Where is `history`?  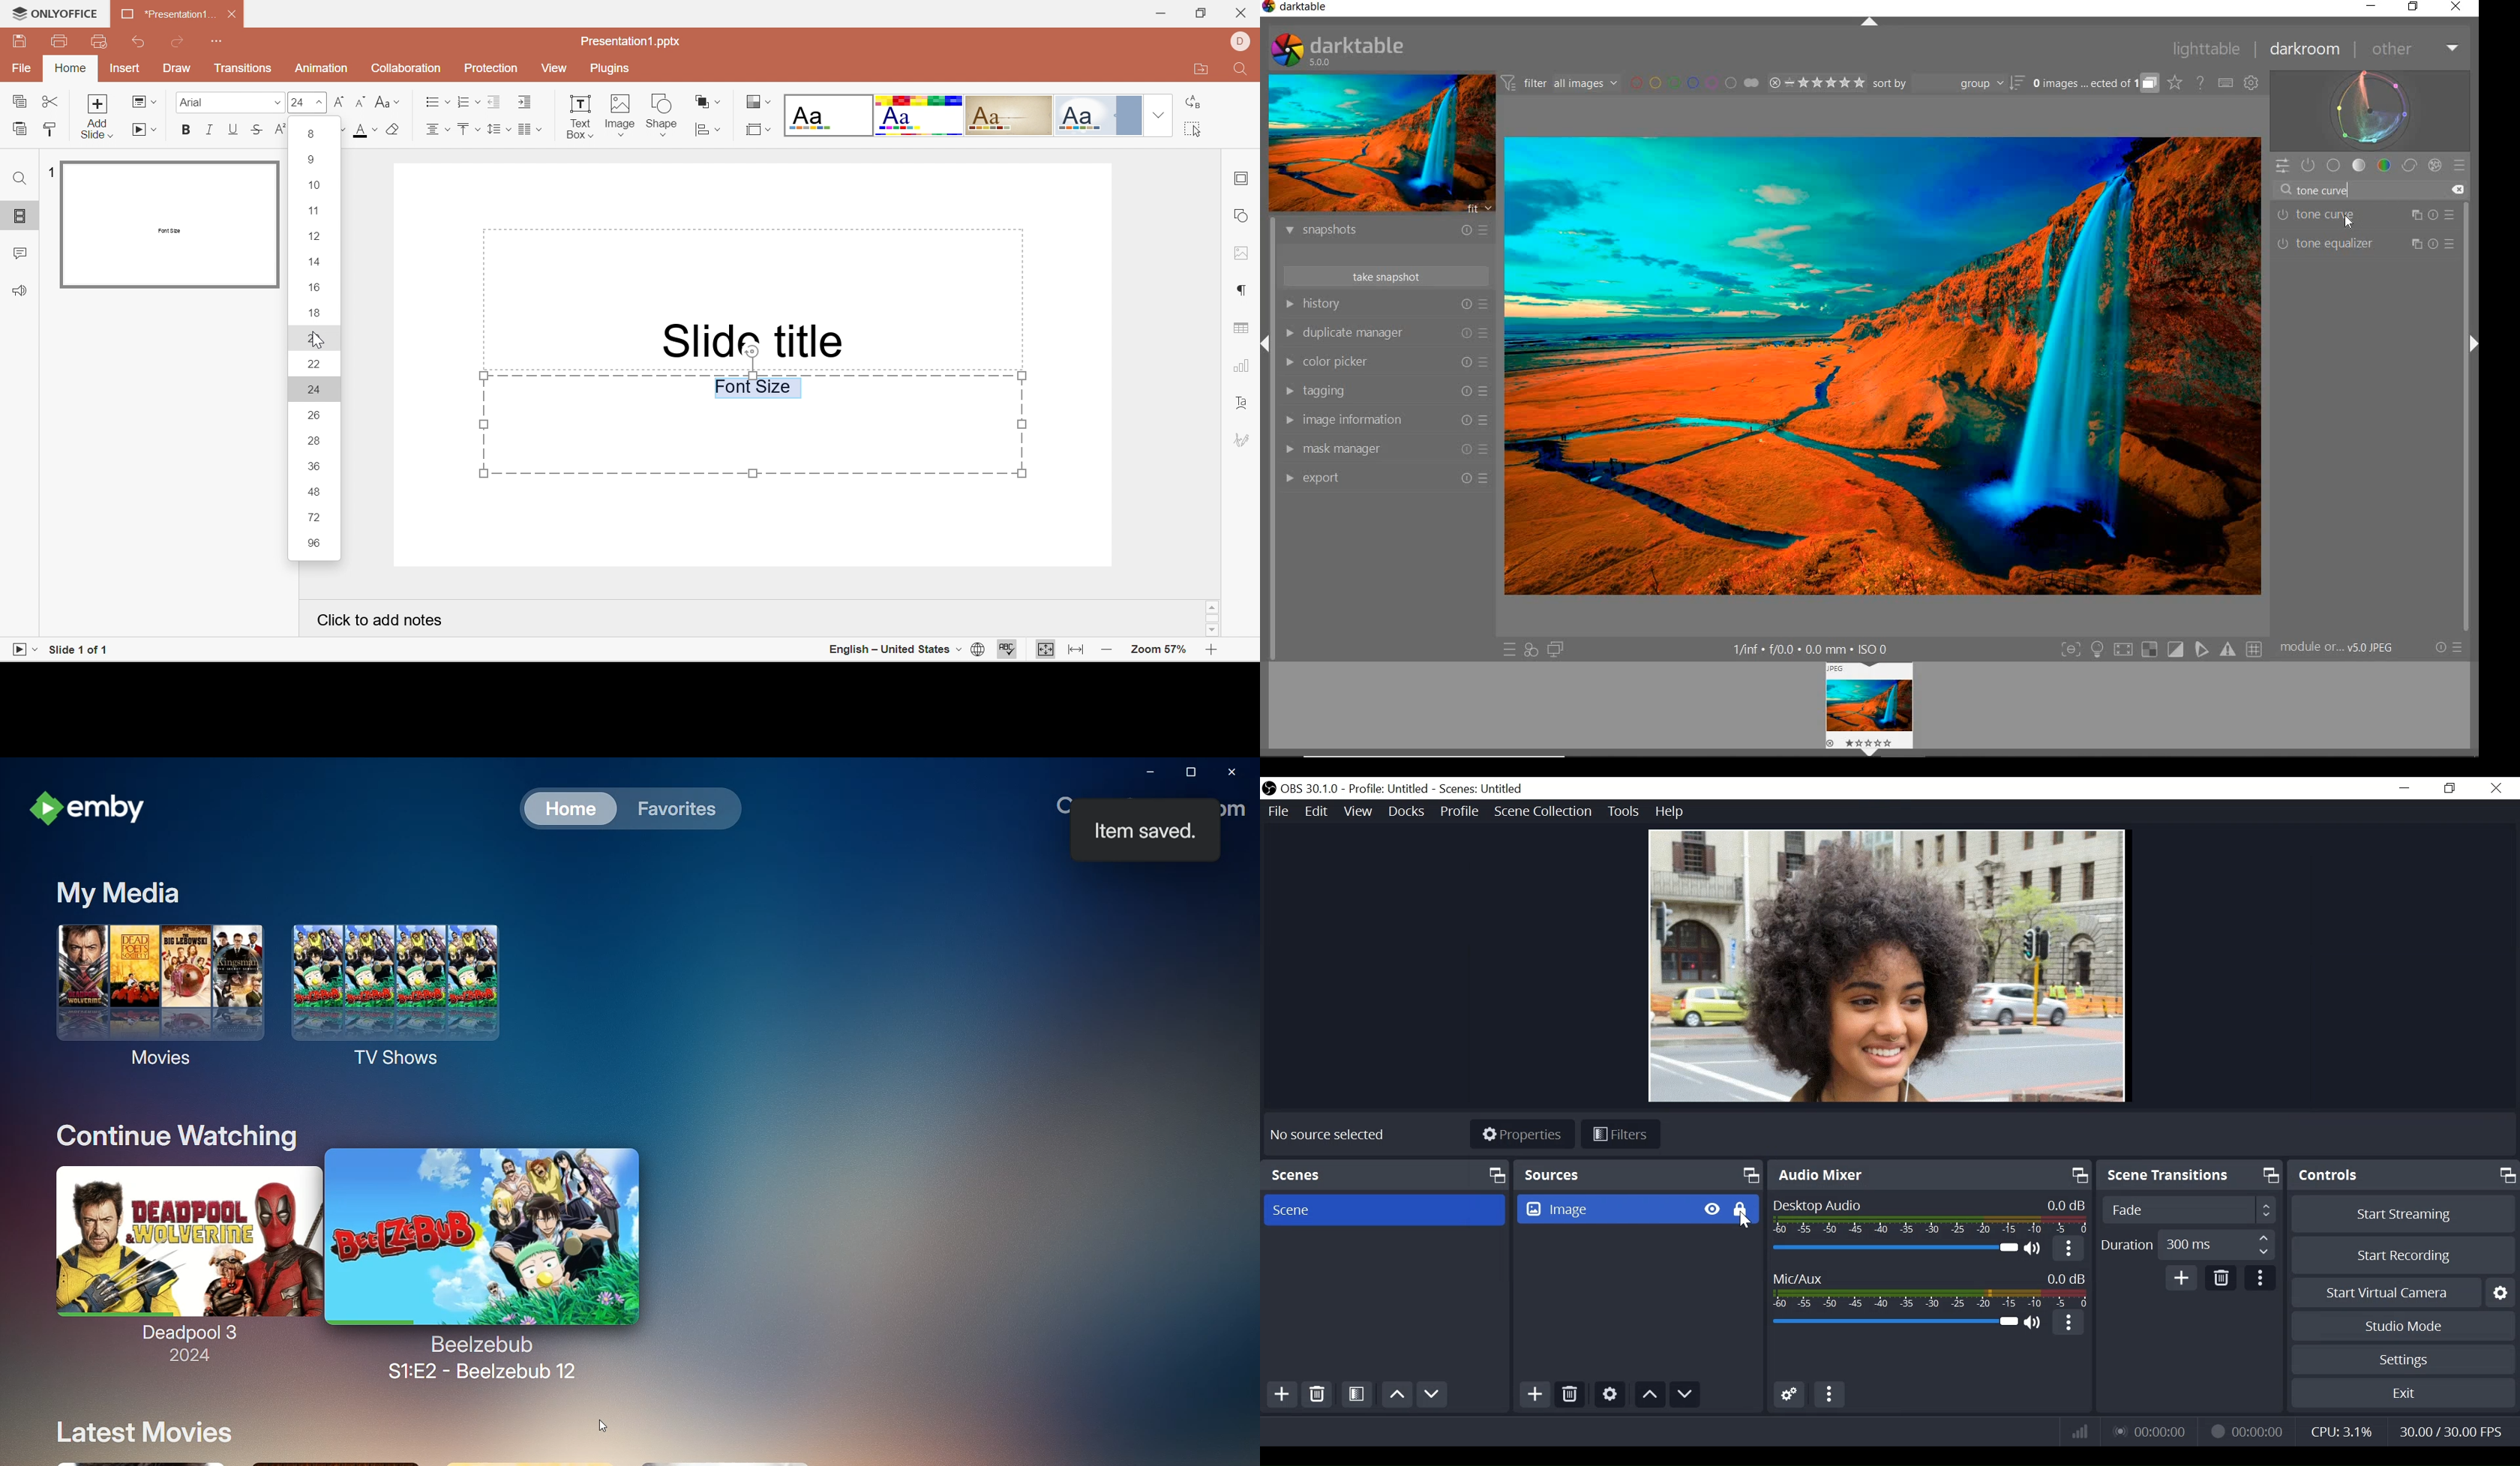 history is located at coordinates (1386, 303).